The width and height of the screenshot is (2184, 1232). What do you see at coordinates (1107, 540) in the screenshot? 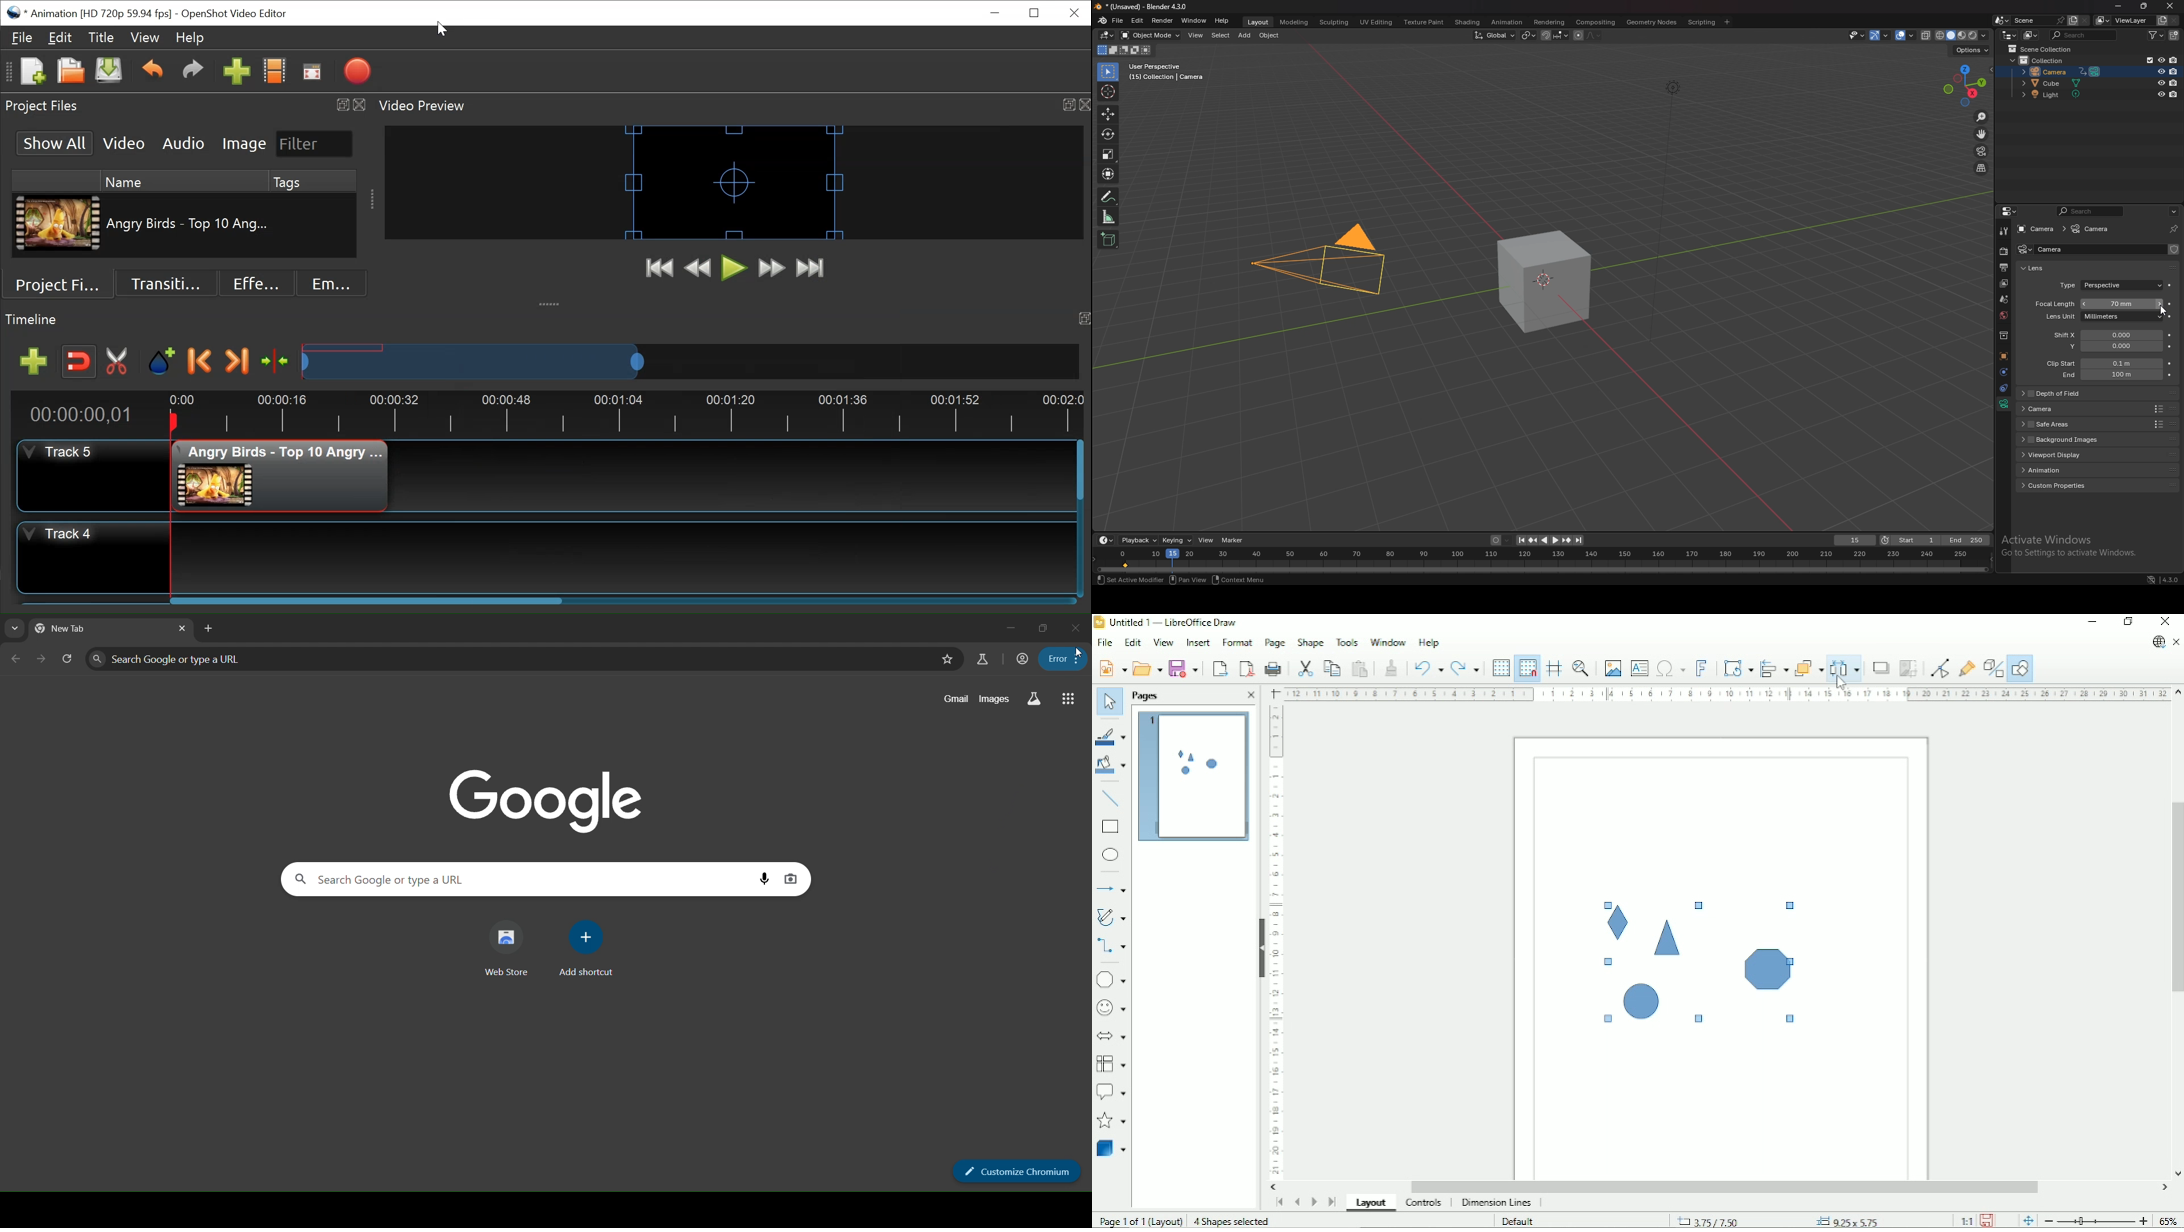
I see `editor type` at bounding box center [1107, 540].